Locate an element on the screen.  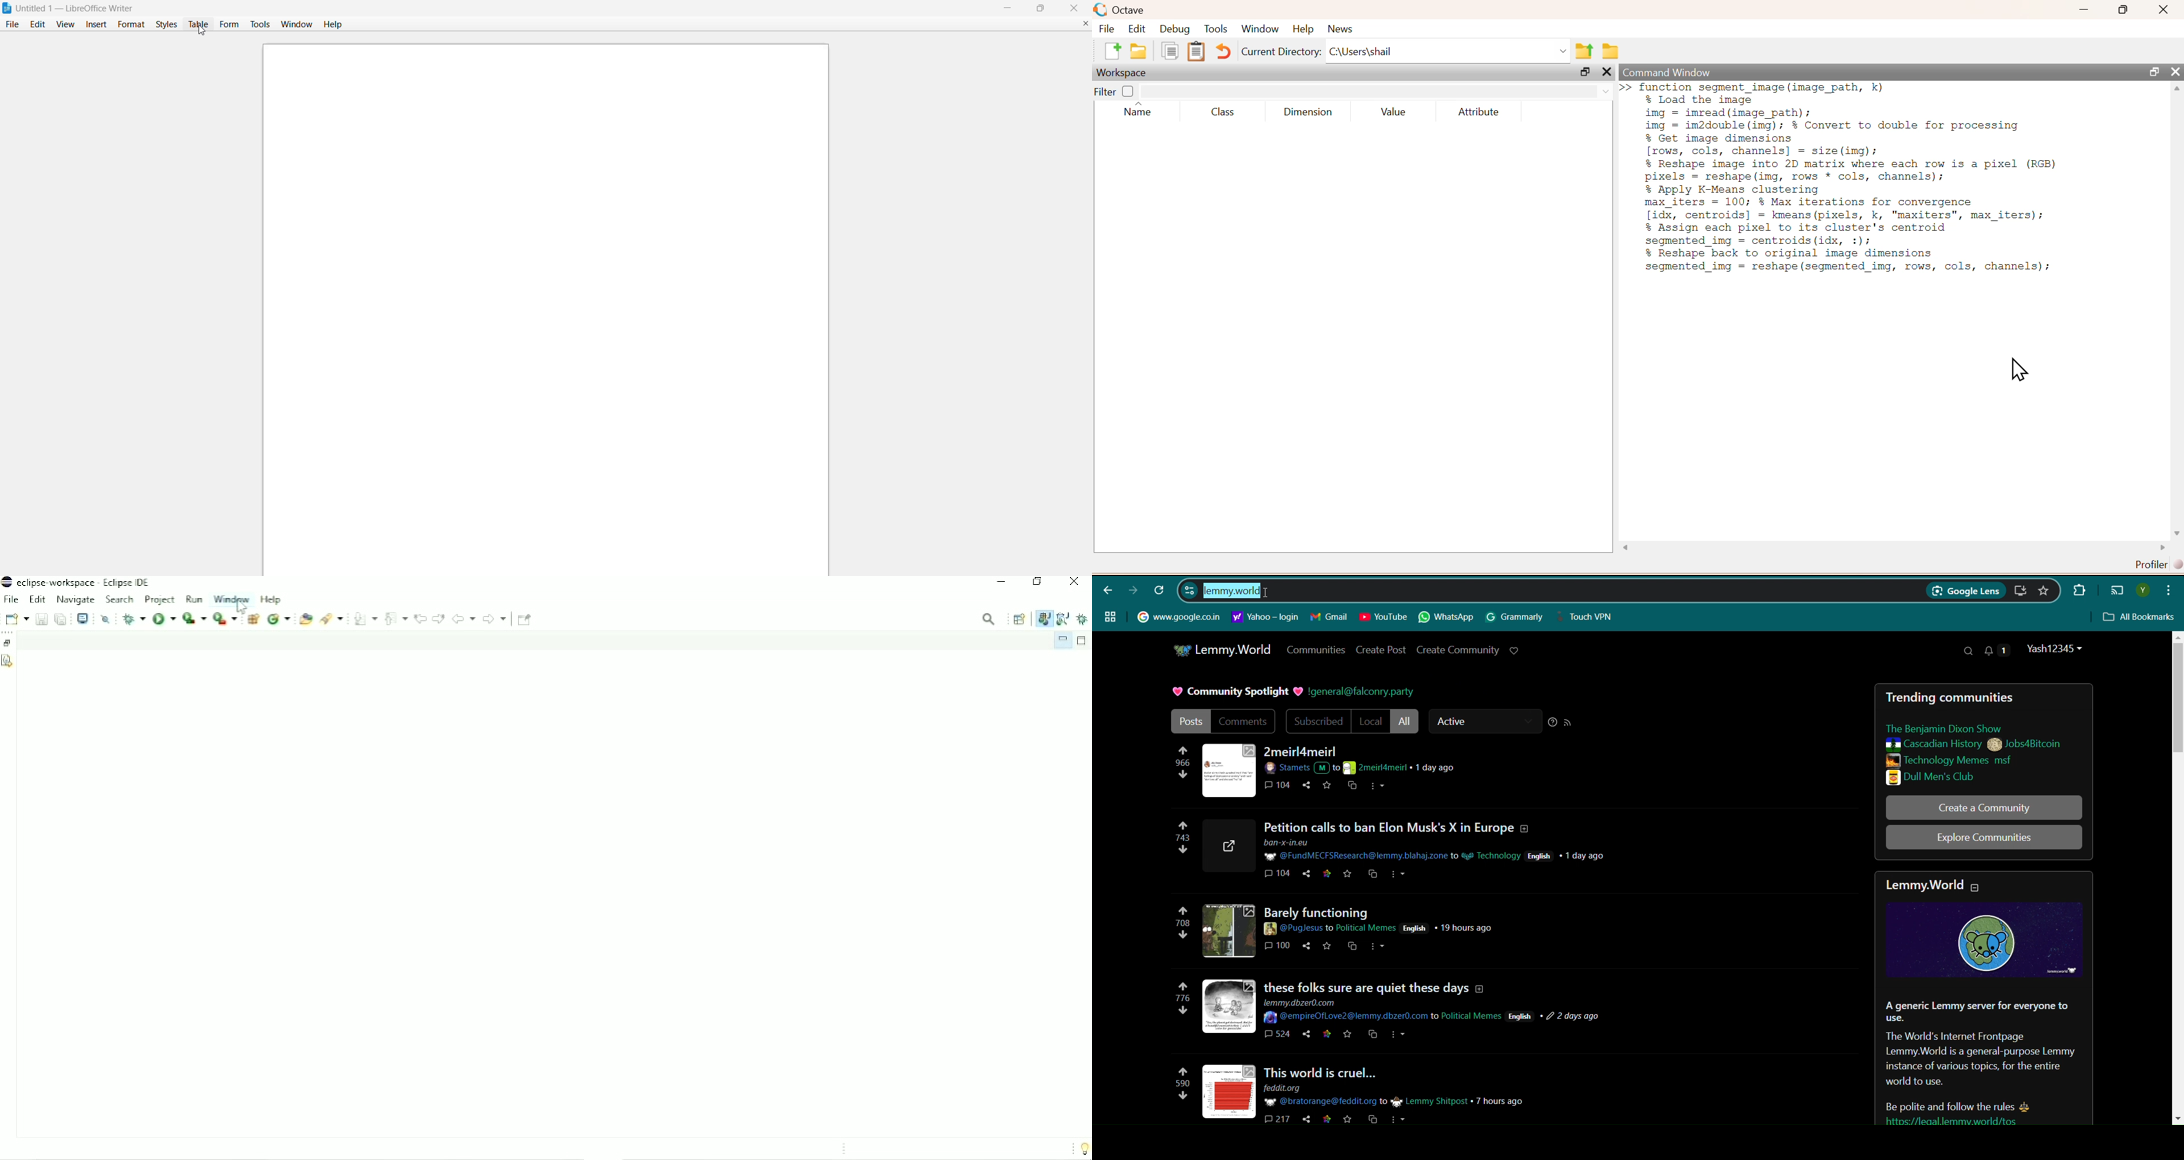
copy is located at coordinates (1352, 787).